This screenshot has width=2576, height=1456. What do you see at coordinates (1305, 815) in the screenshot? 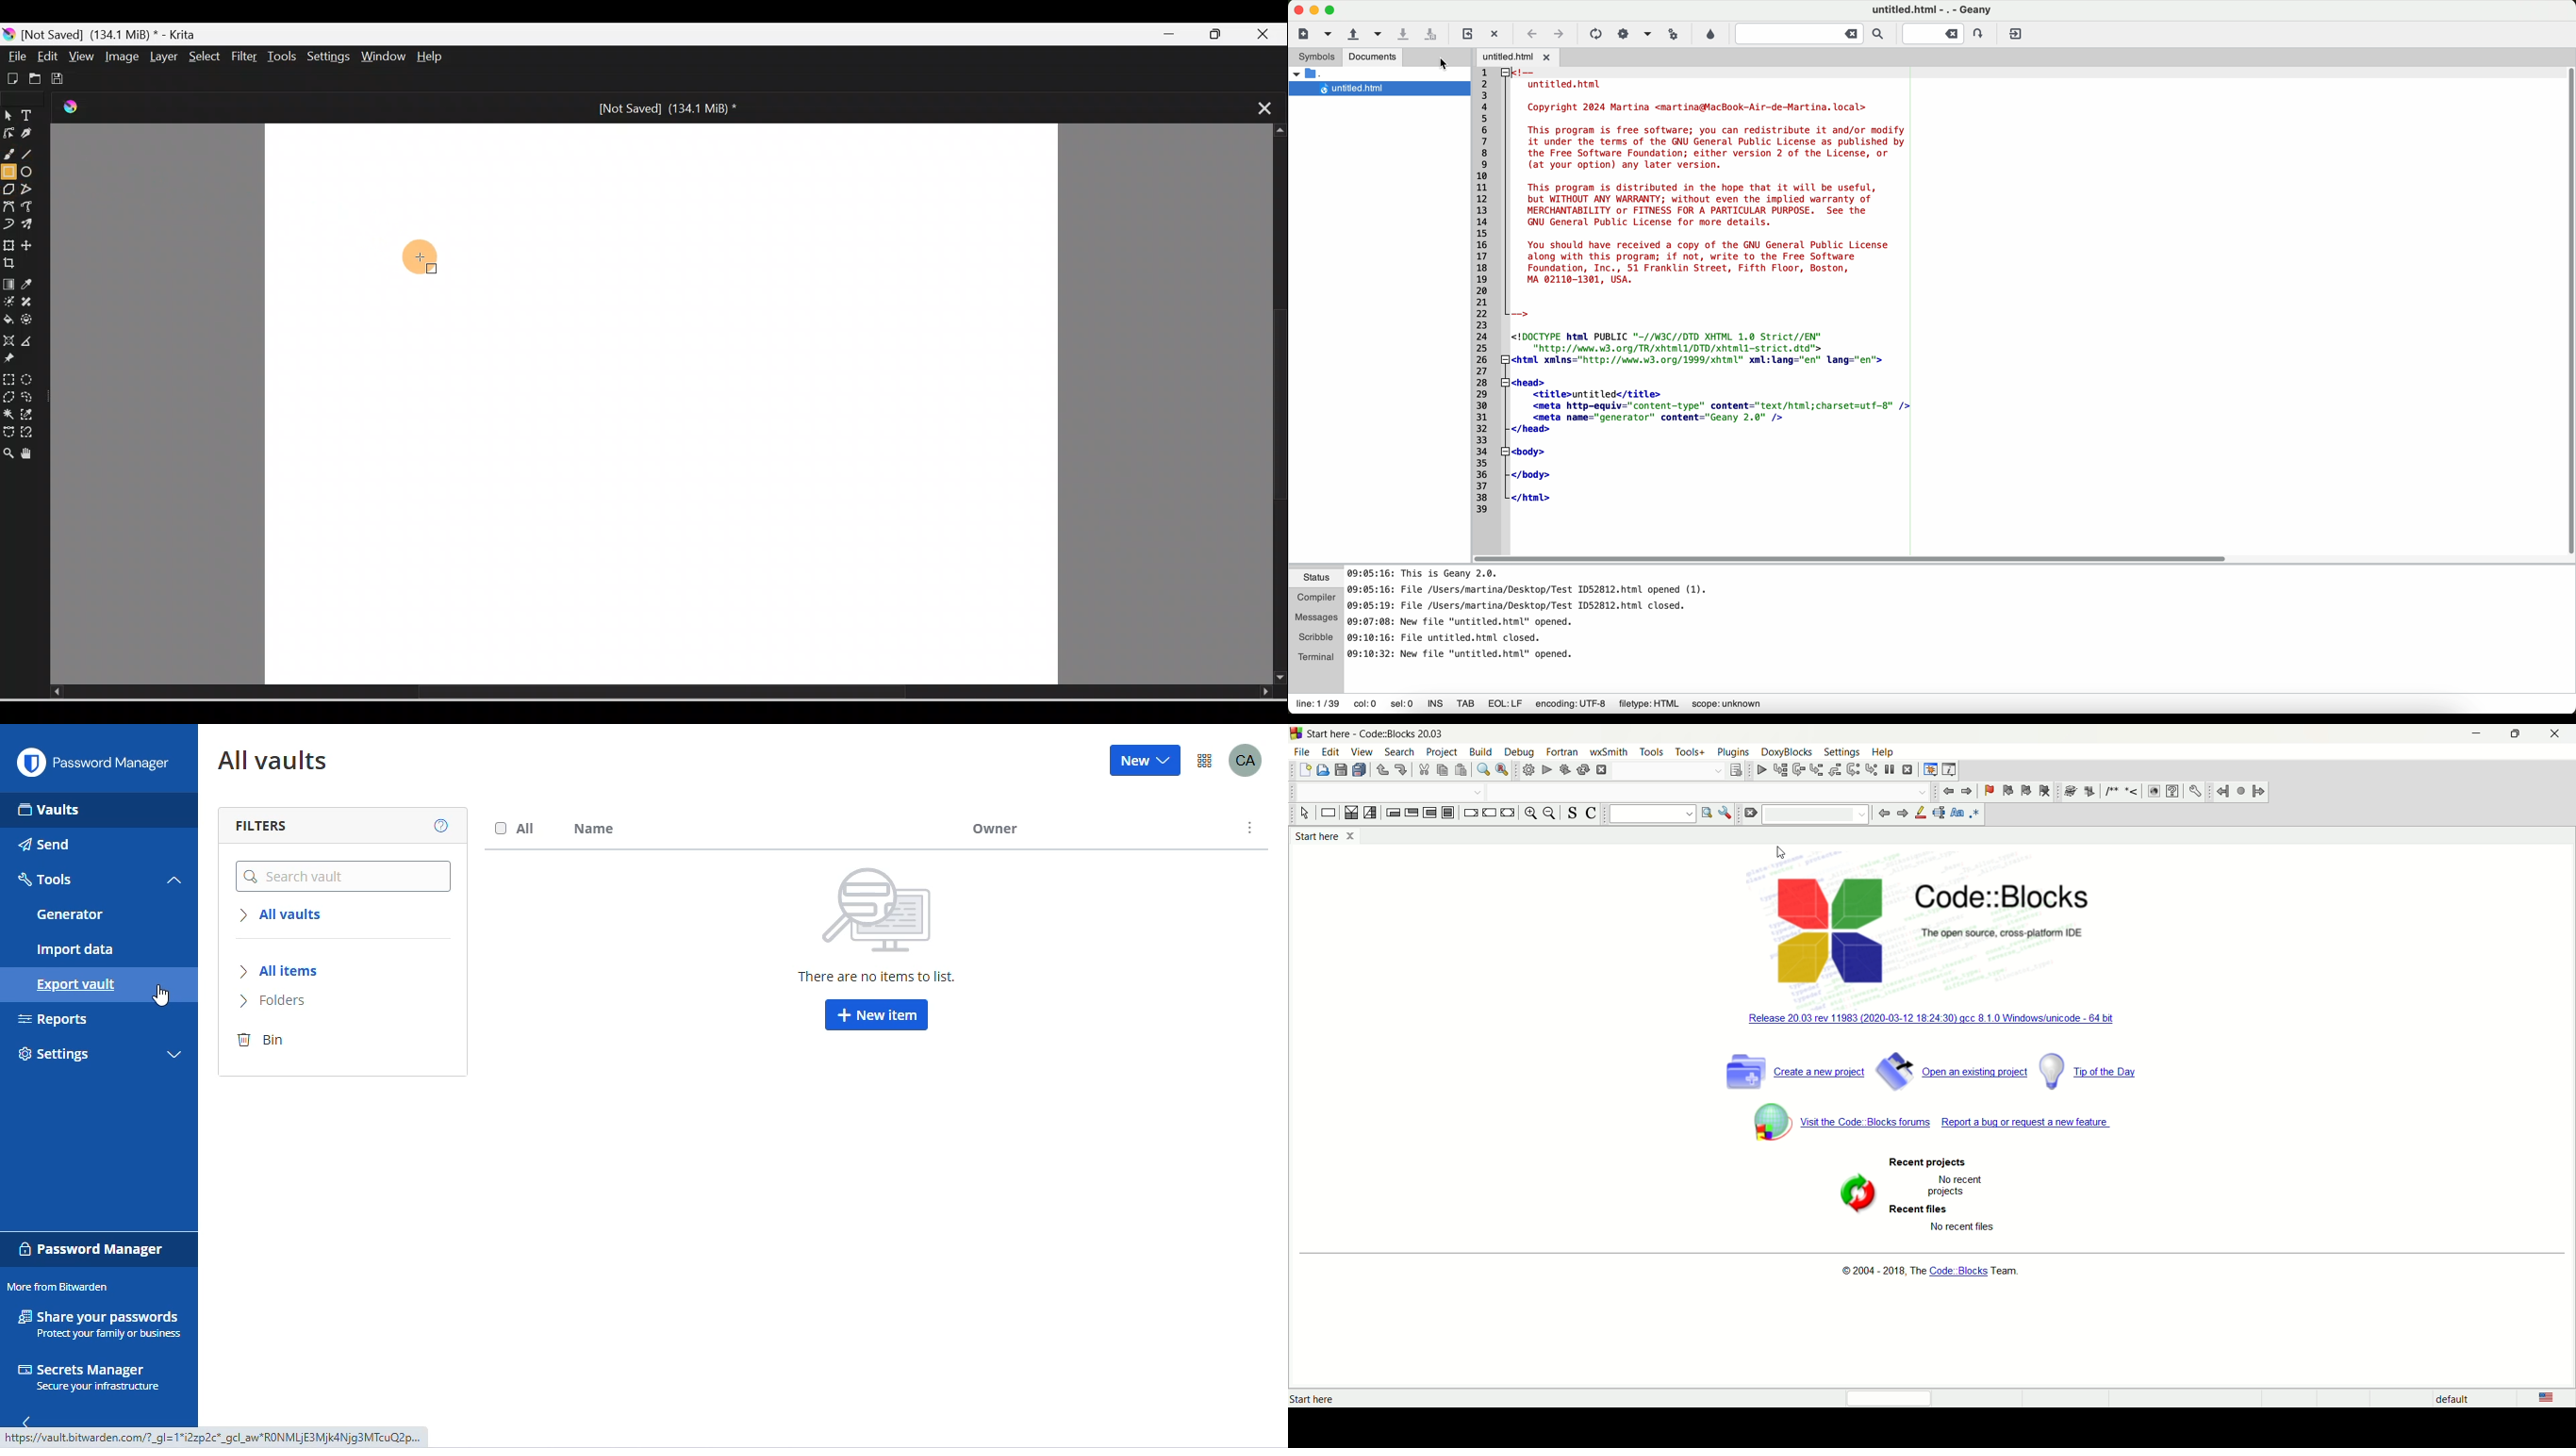
I see `select` at bounding box center [1305, 815].